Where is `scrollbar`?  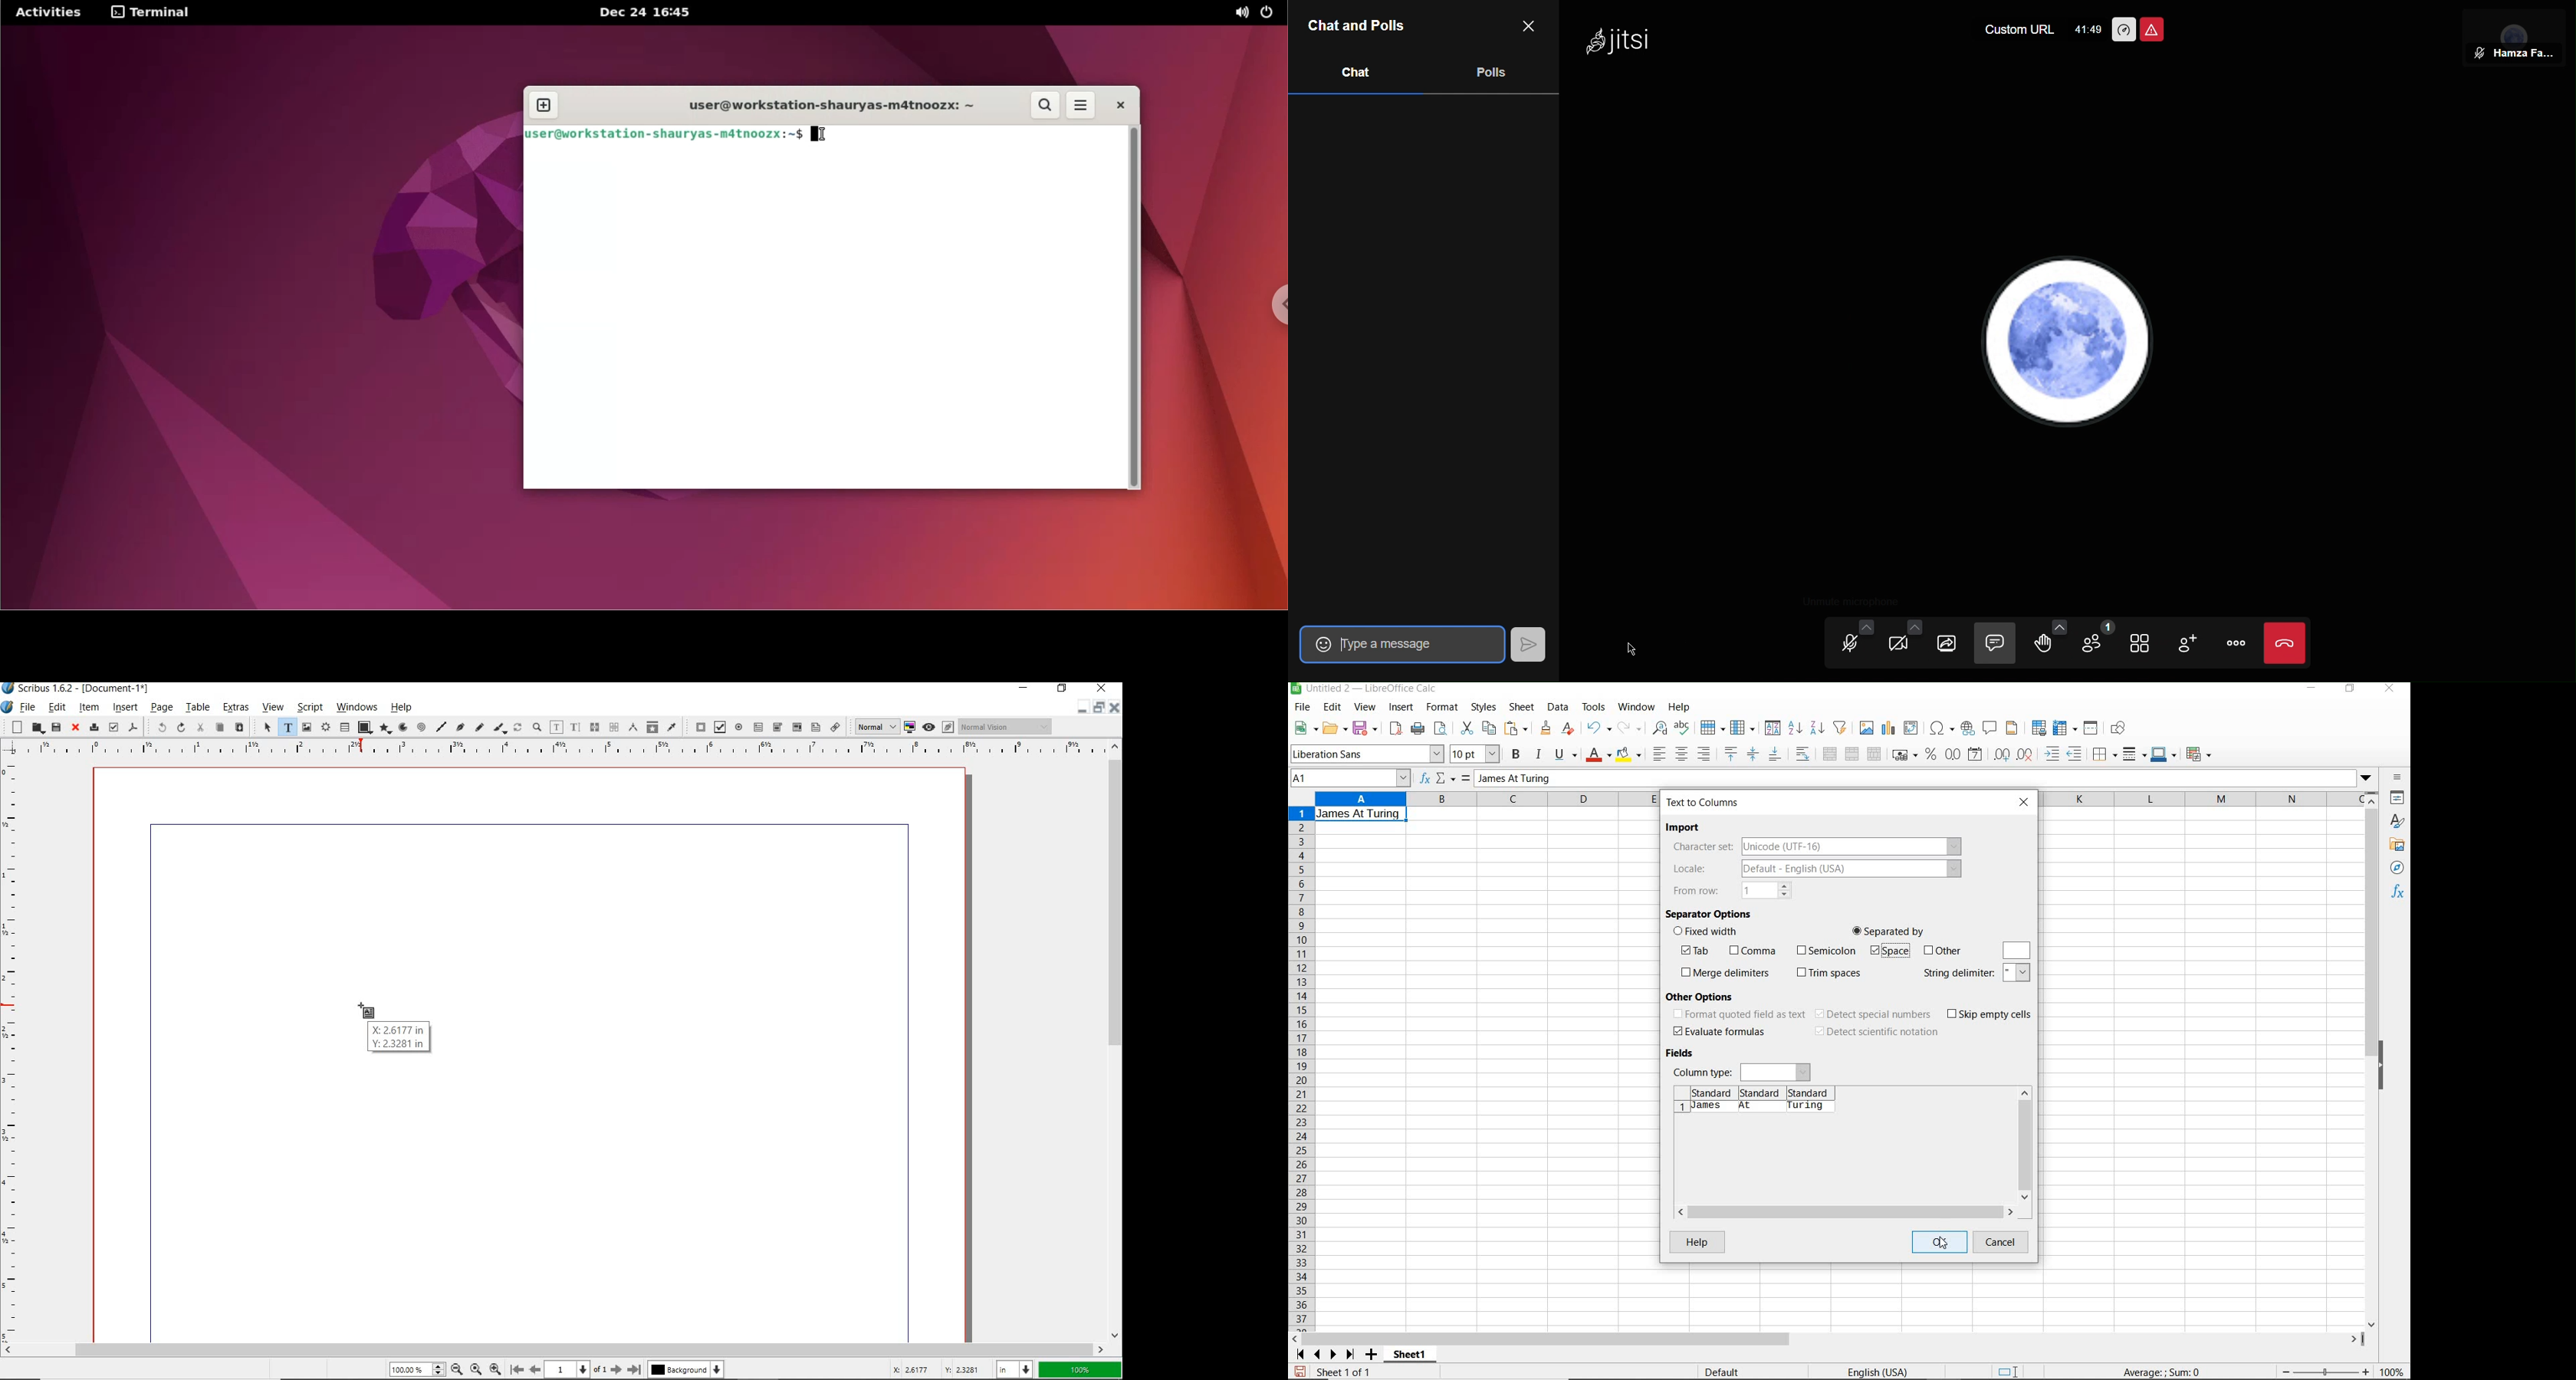 scrollbar is located at coordinates (2025, 1144).